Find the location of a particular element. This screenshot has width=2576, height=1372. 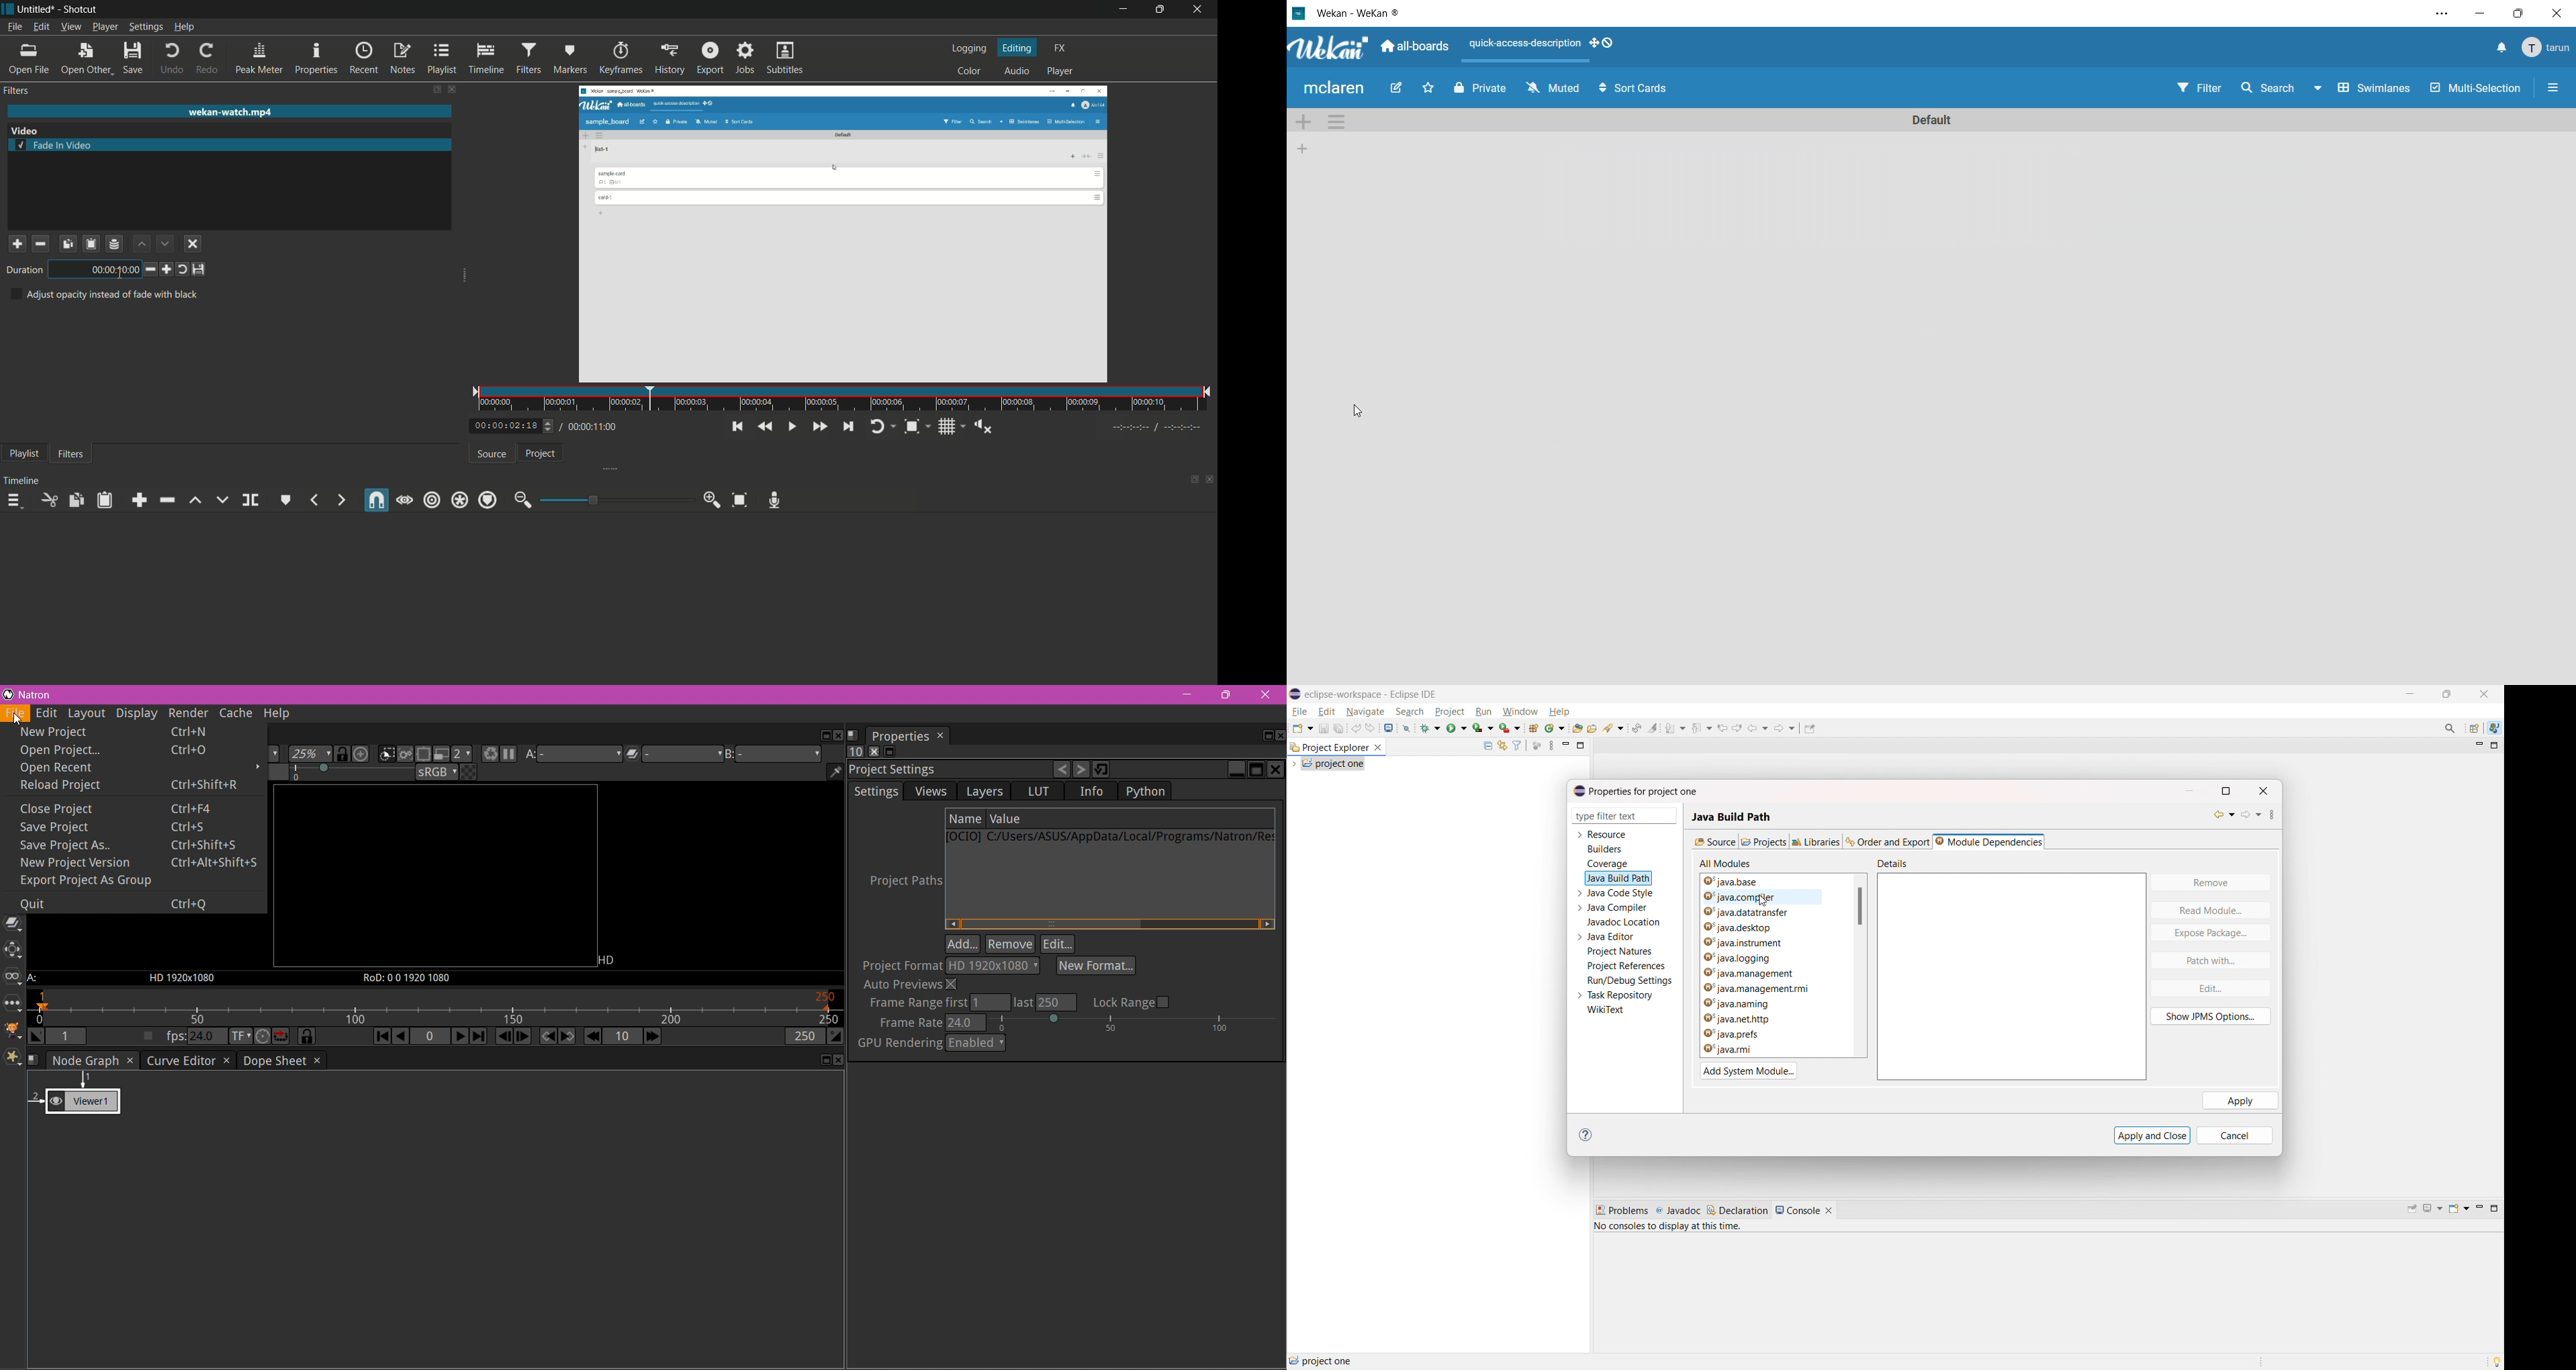

subtitles is located at coordinates (786, 58).